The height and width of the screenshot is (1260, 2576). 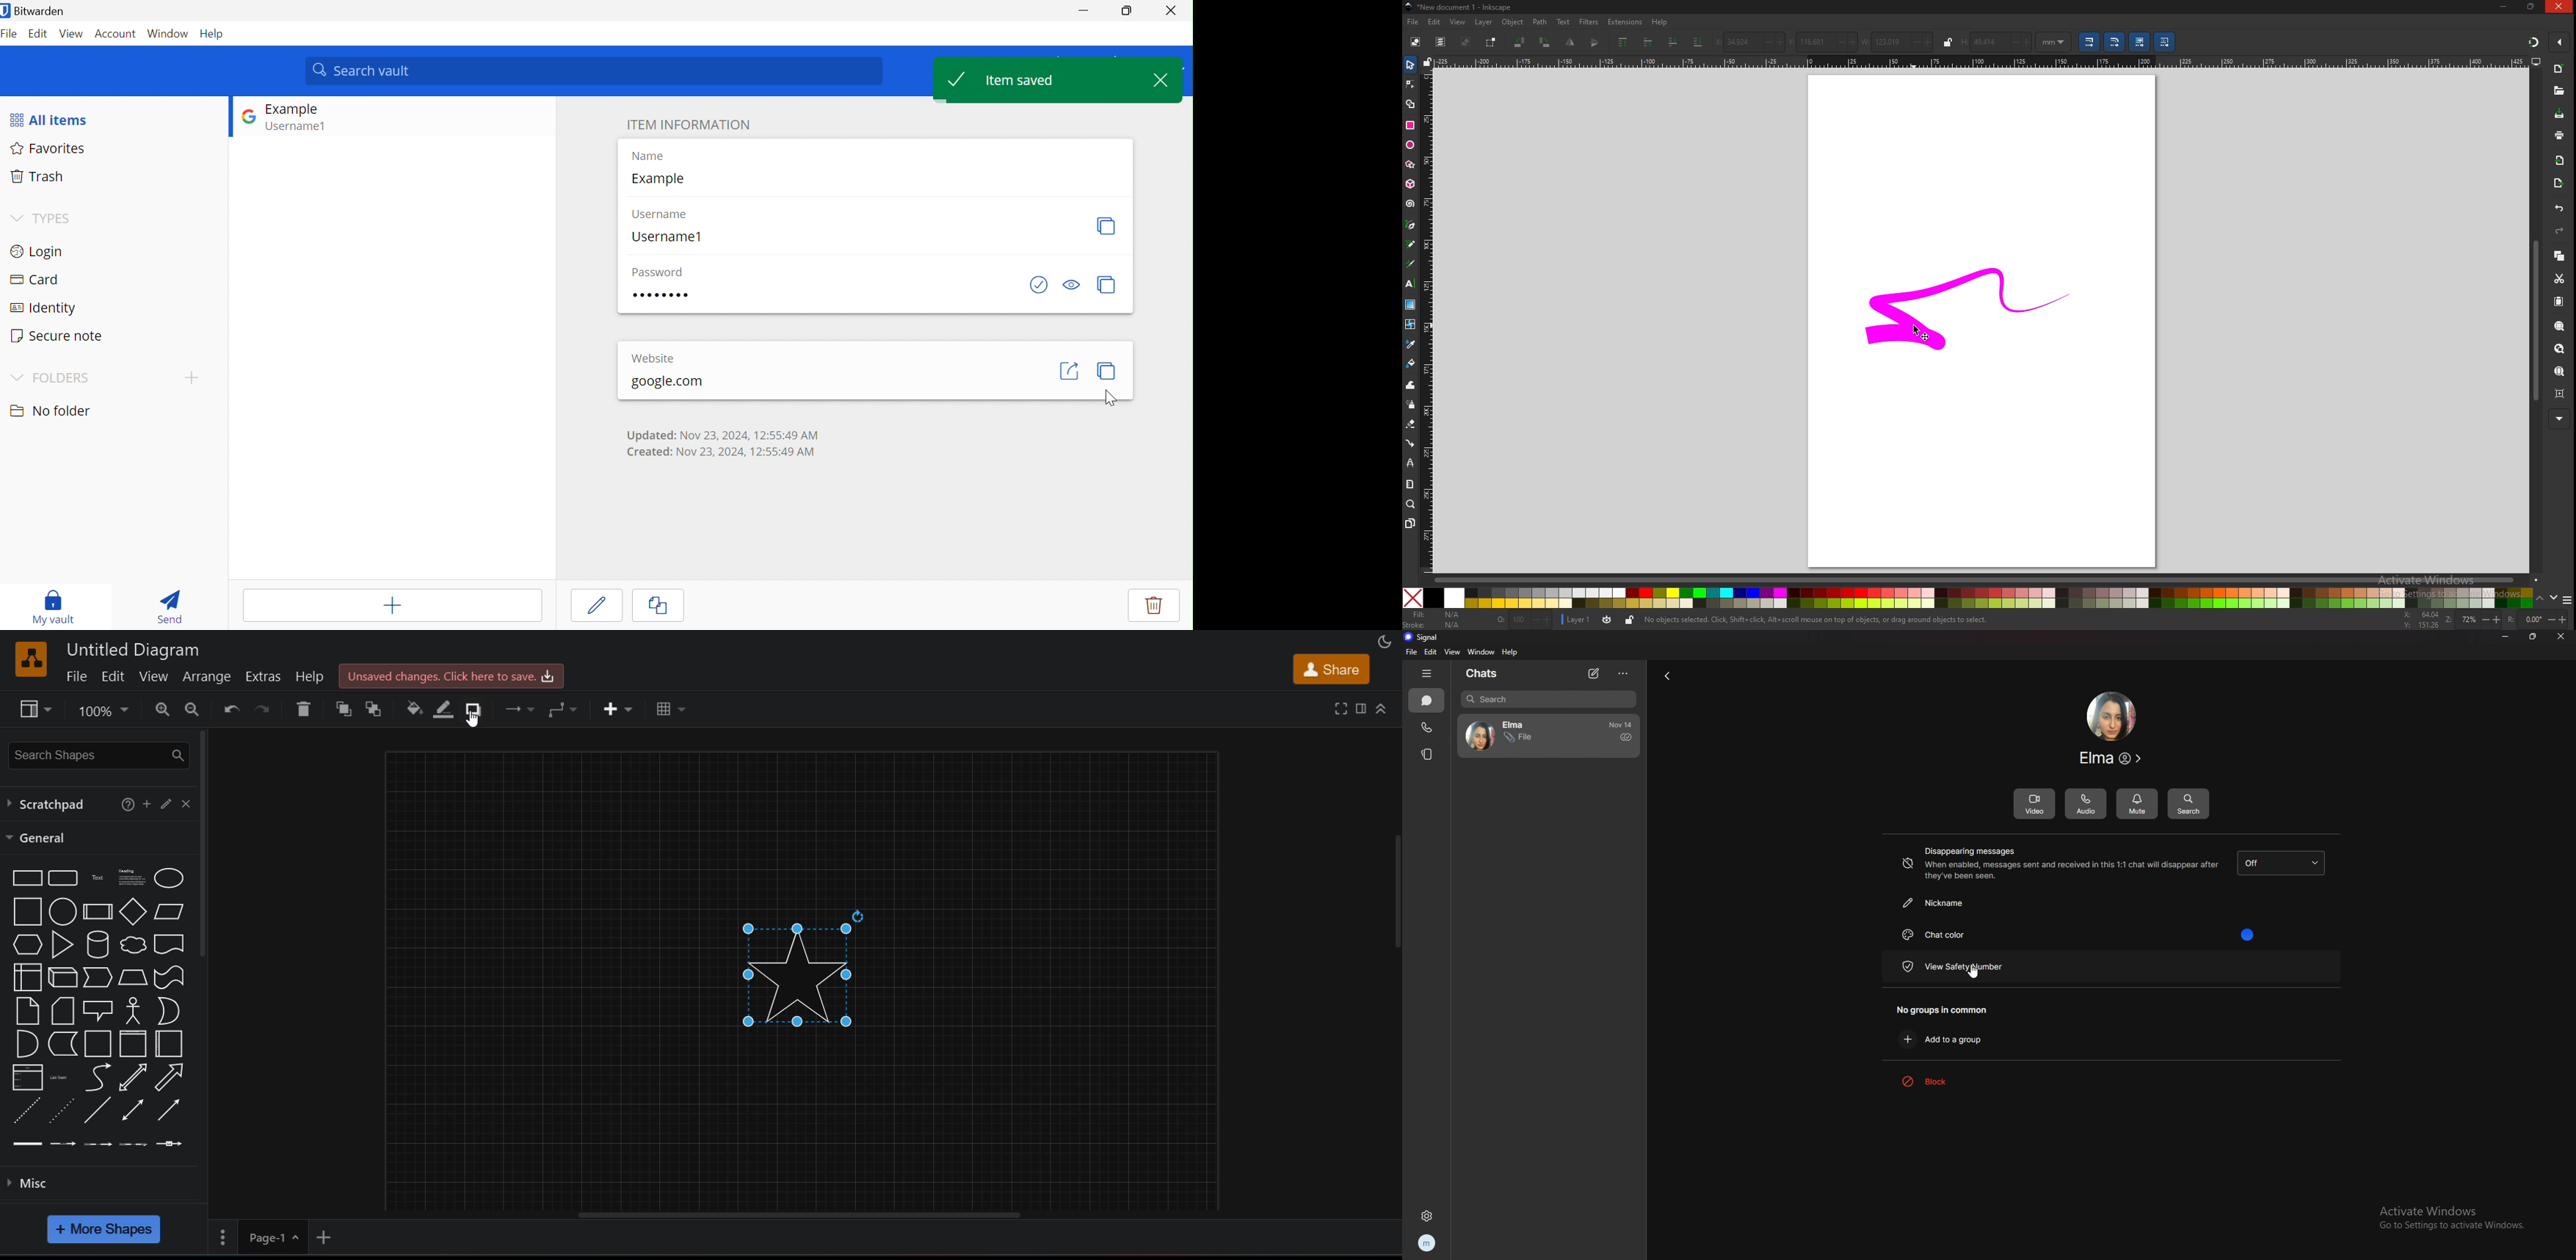 I want to click on Connector with label, so click(x=63, y=1145).